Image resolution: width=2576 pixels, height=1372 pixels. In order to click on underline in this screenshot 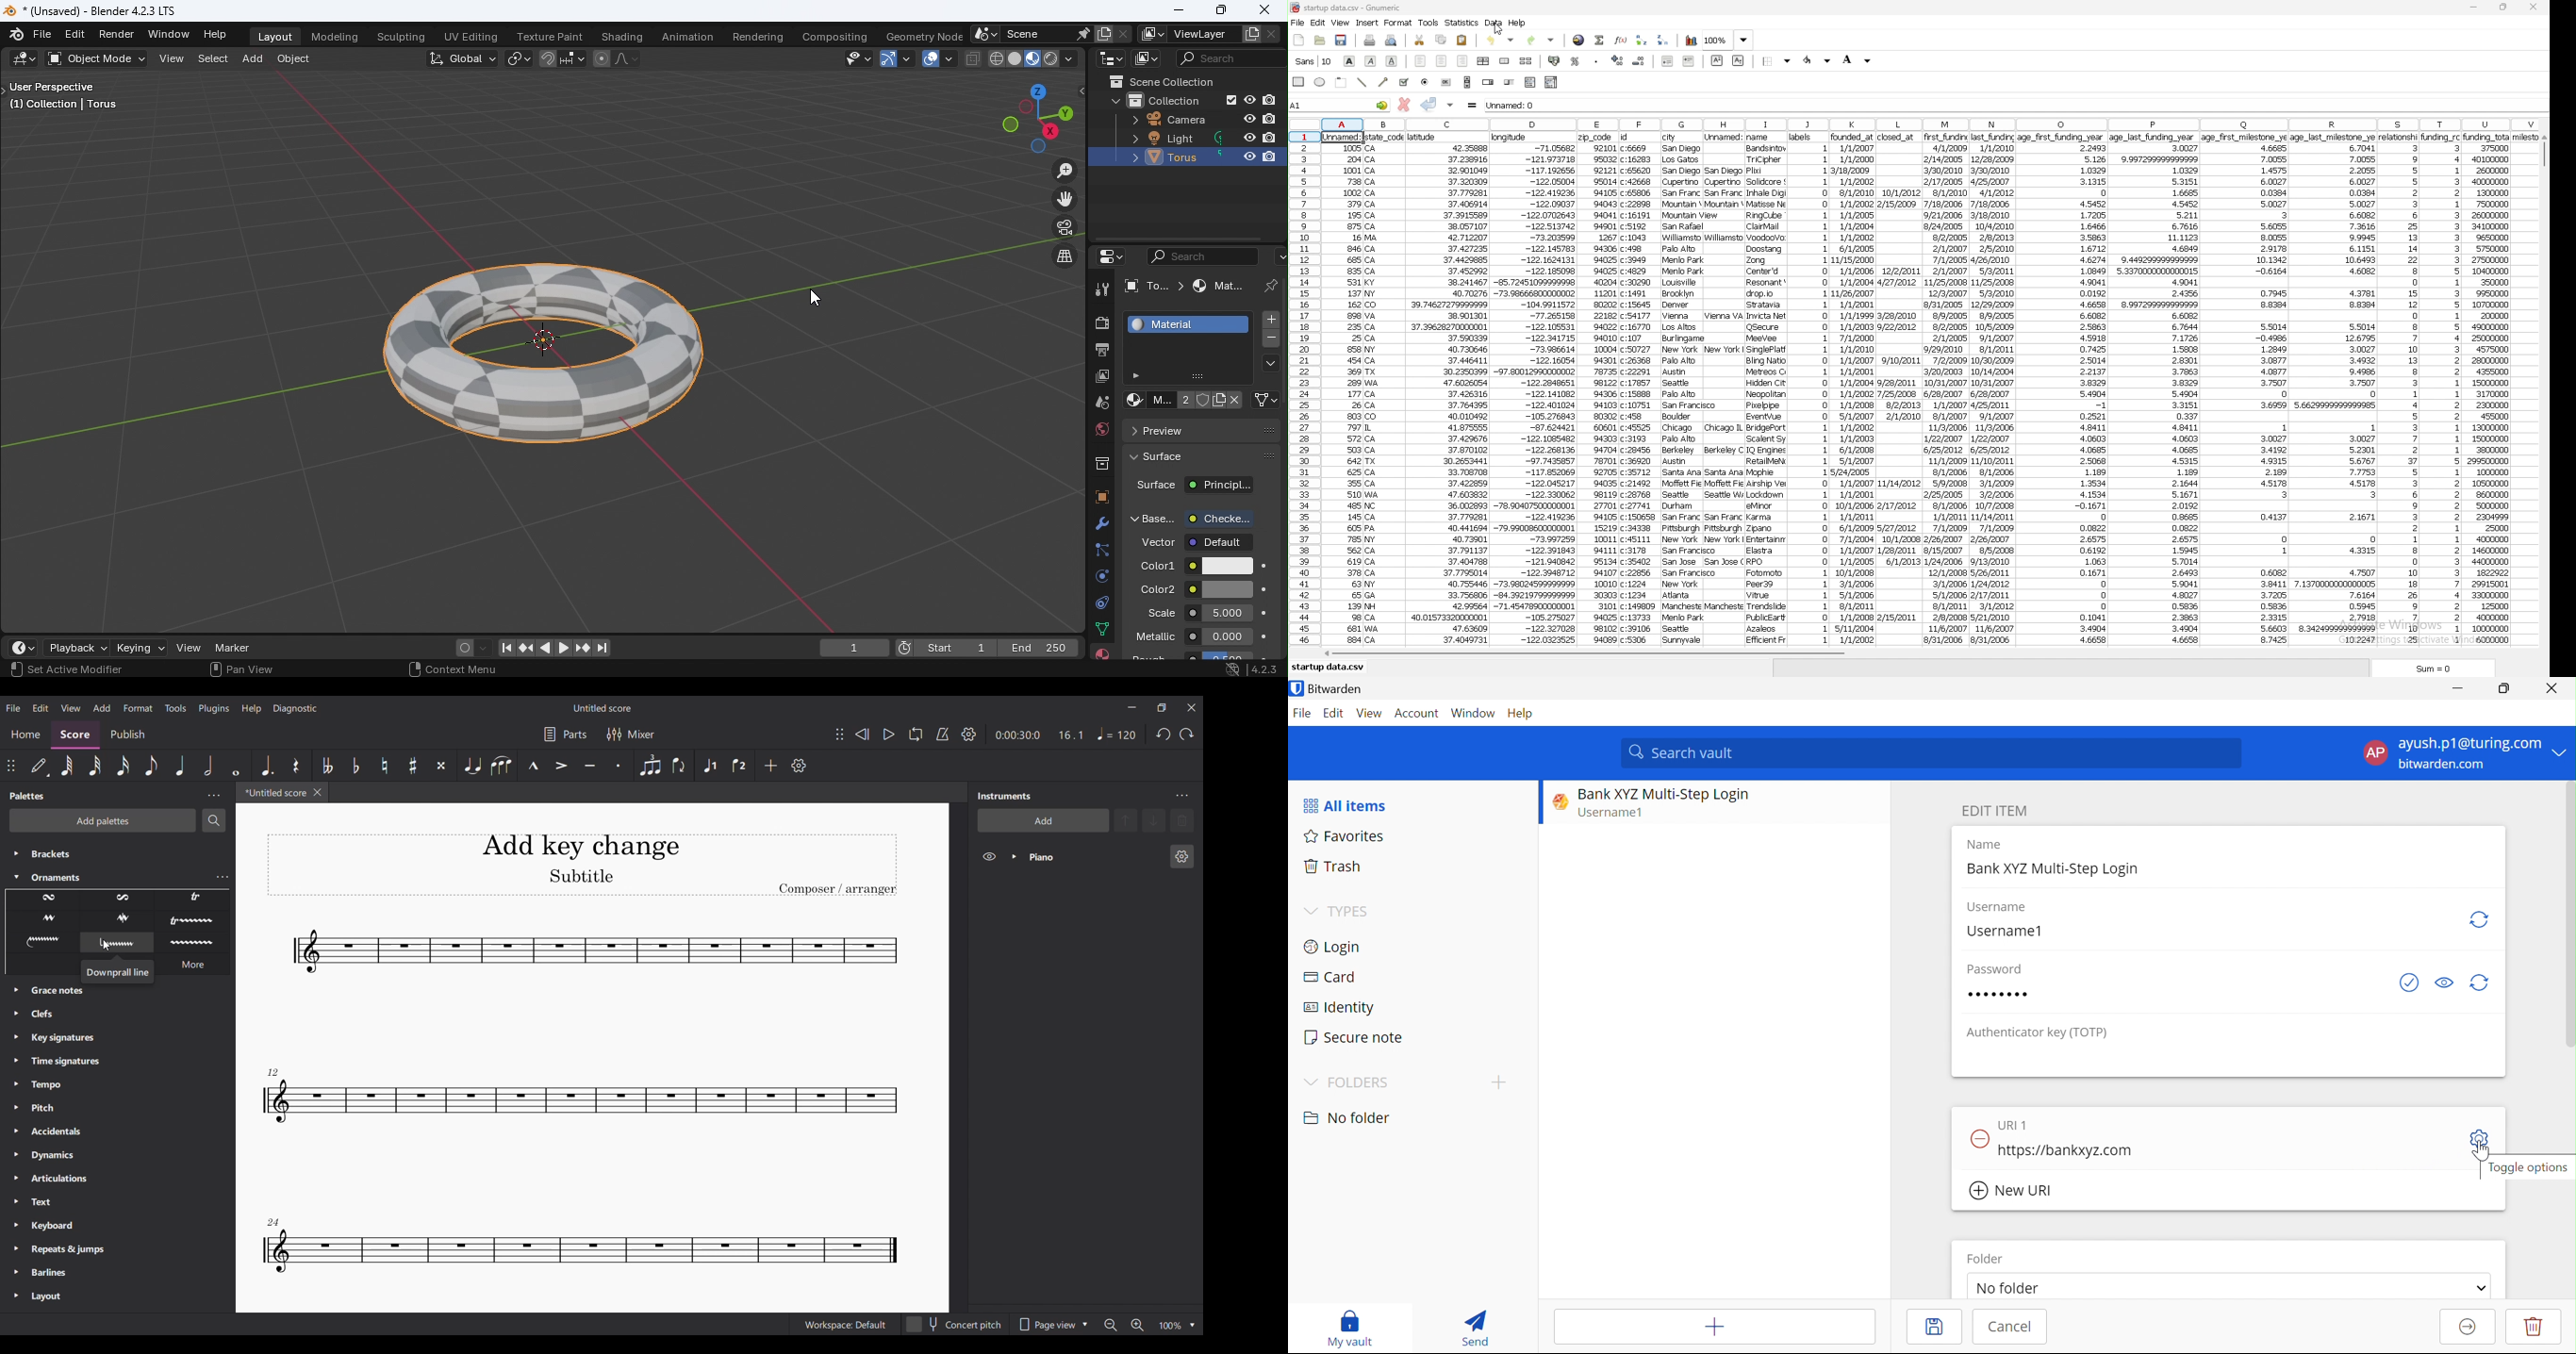, I will do `click(1393, 61)`.